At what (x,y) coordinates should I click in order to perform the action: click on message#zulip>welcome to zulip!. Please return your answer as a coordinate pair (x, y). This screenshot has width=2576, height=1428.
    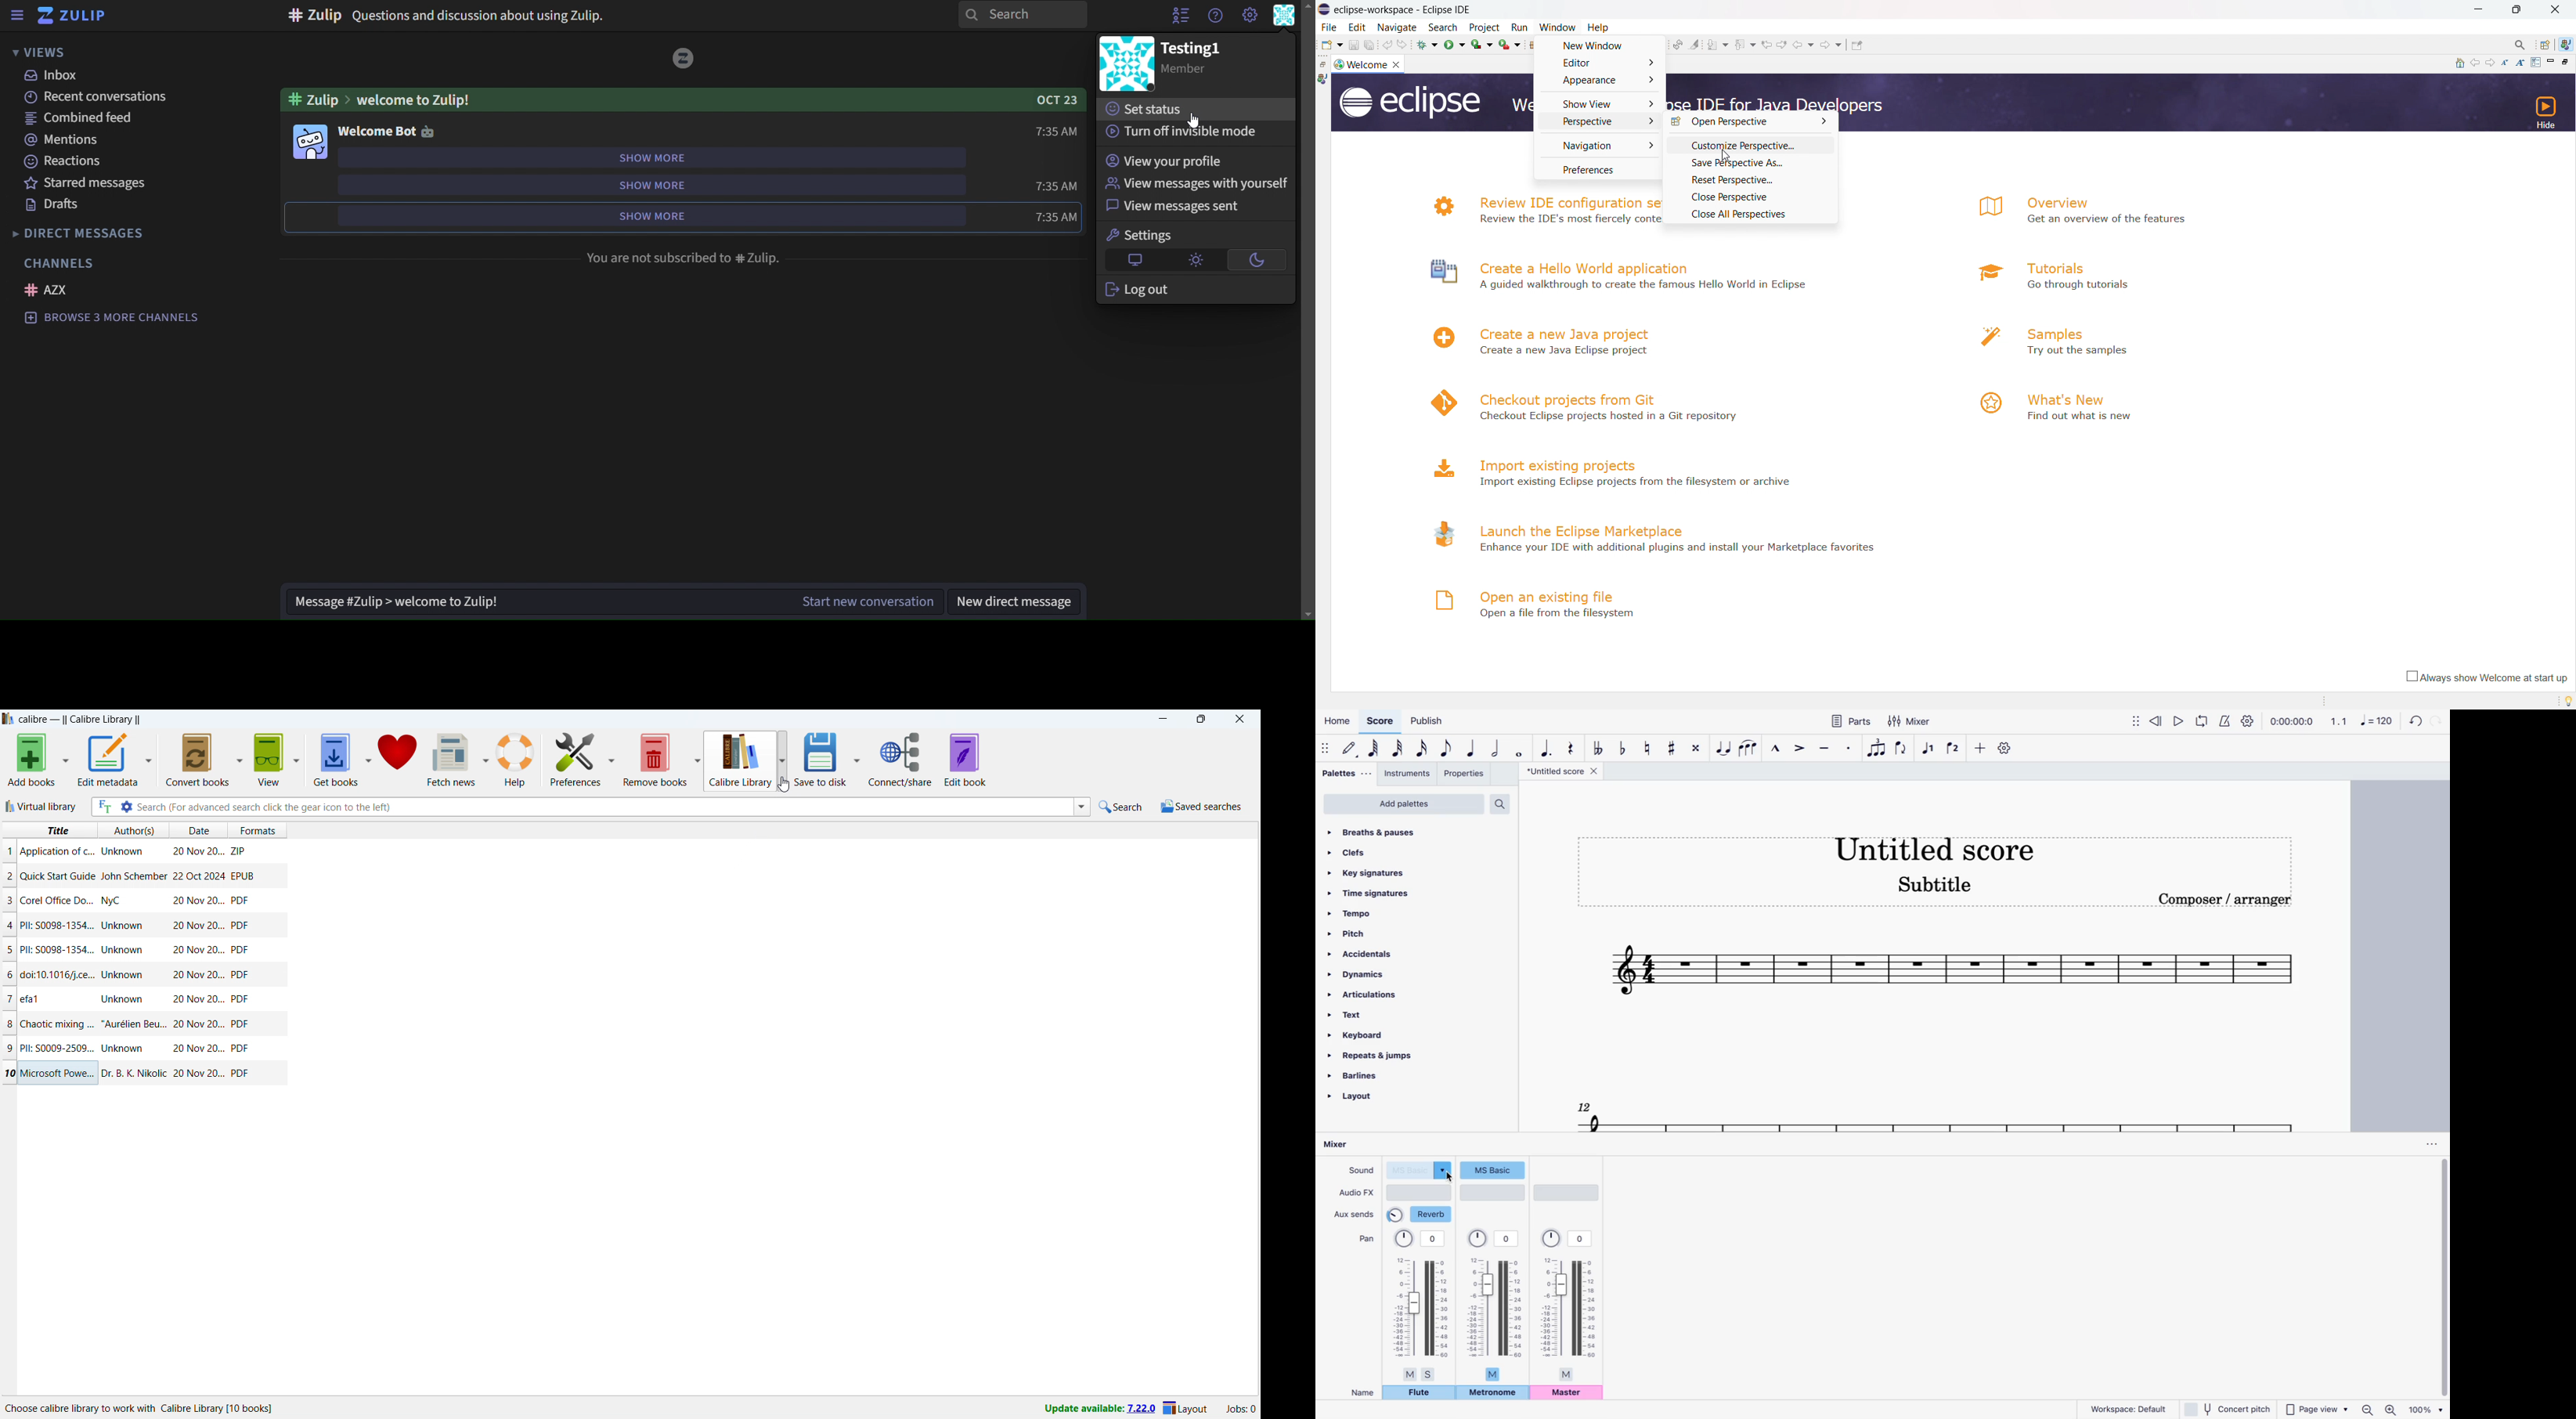
    Looking at the image, I should click on (408, 602).